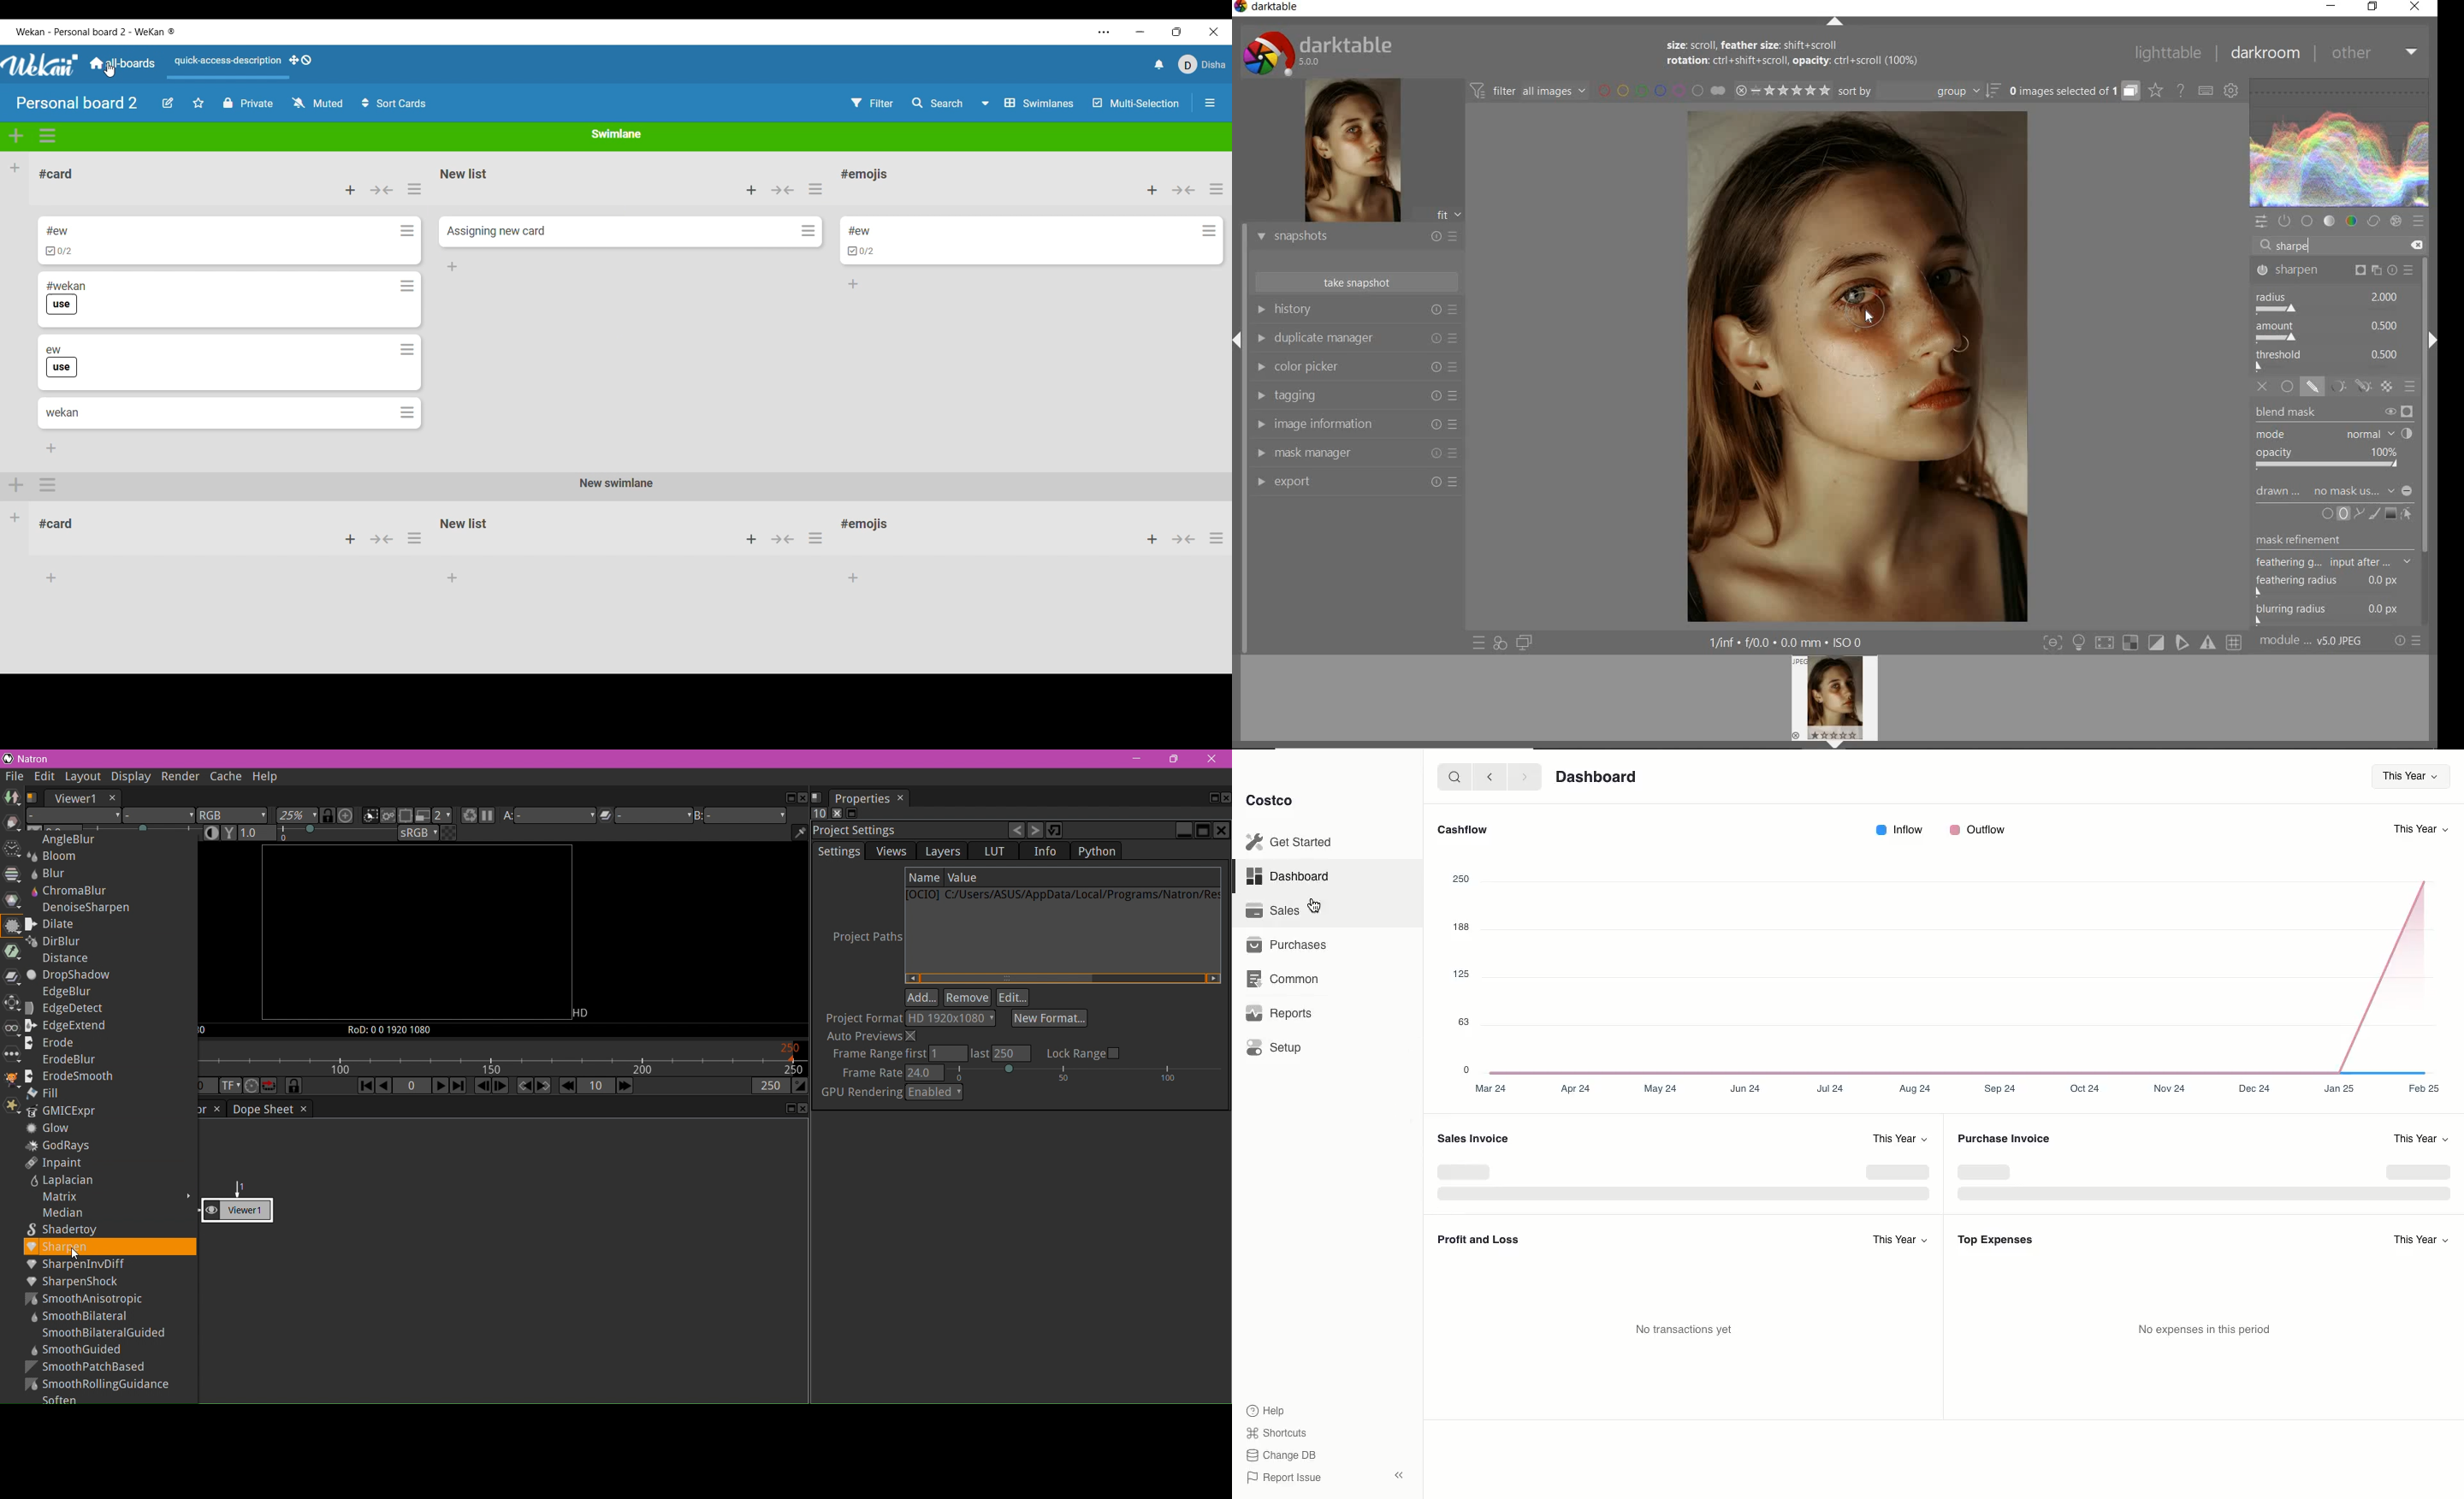 The image size is (2464, 1512). Describe the element at coordinates (816, 540) in the screenshot. I see `actions` at that location.